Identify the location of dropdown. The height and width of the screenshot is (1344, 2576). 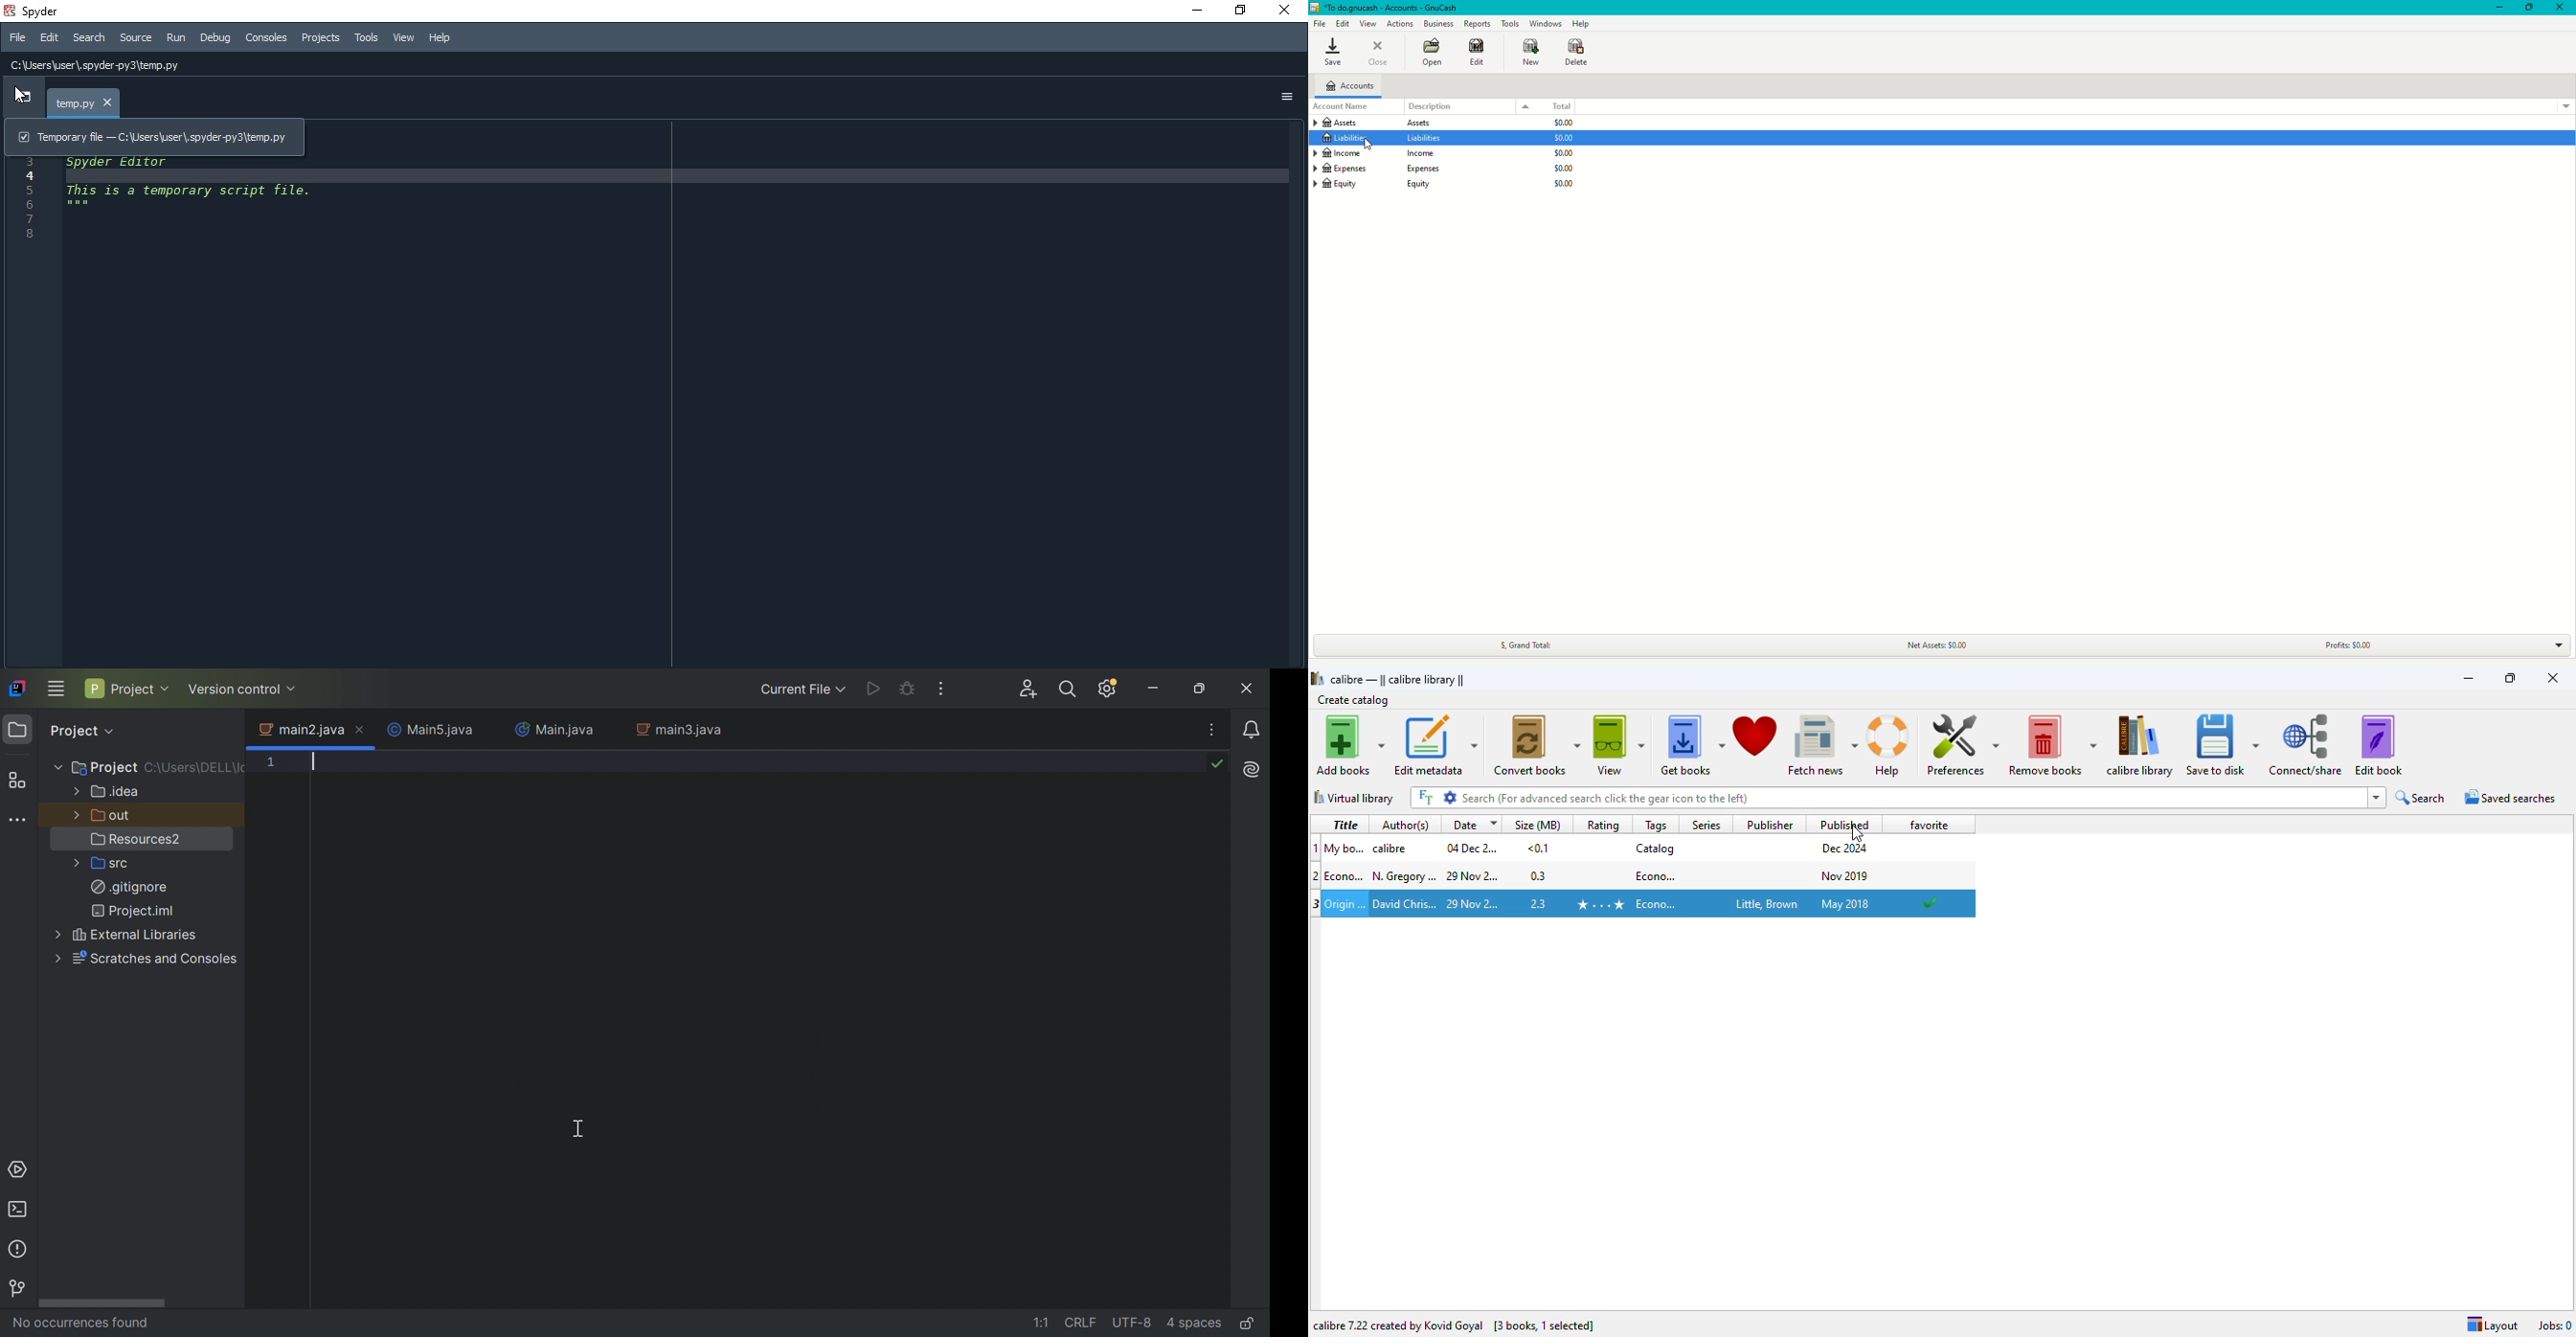
(2378, 797).